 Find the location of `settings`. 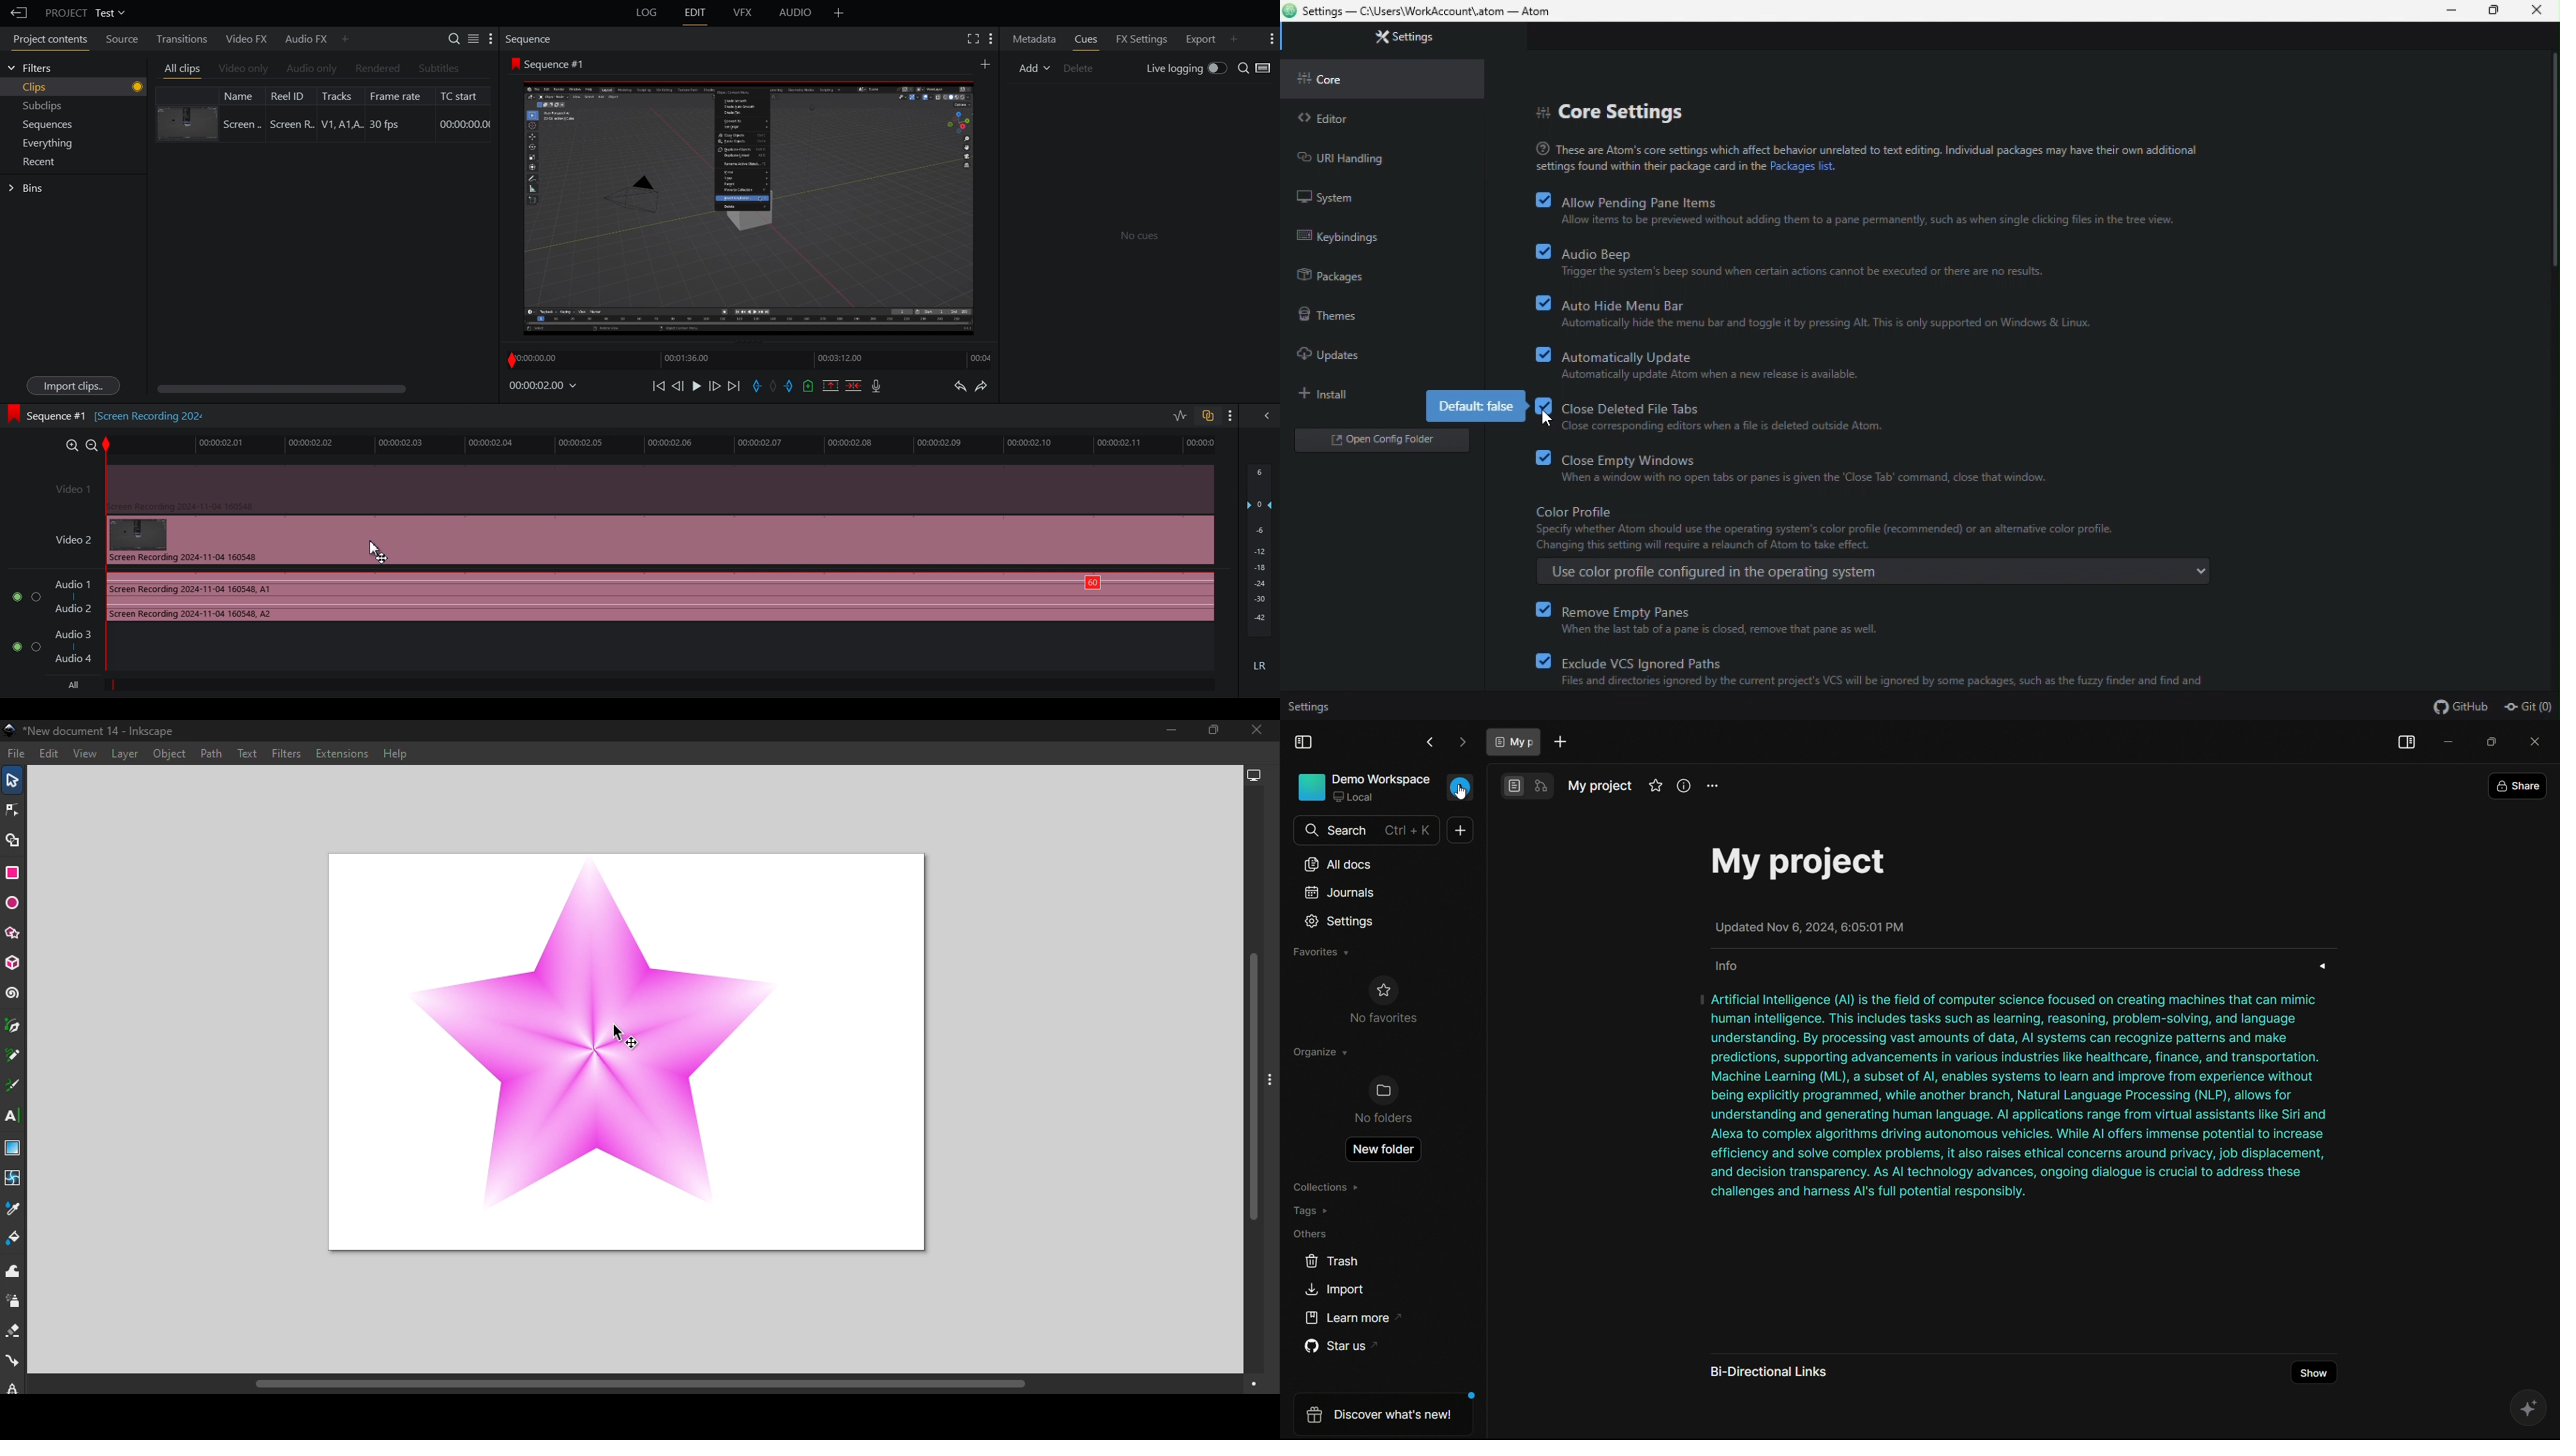

settings is located at coordinates (1404, 38).